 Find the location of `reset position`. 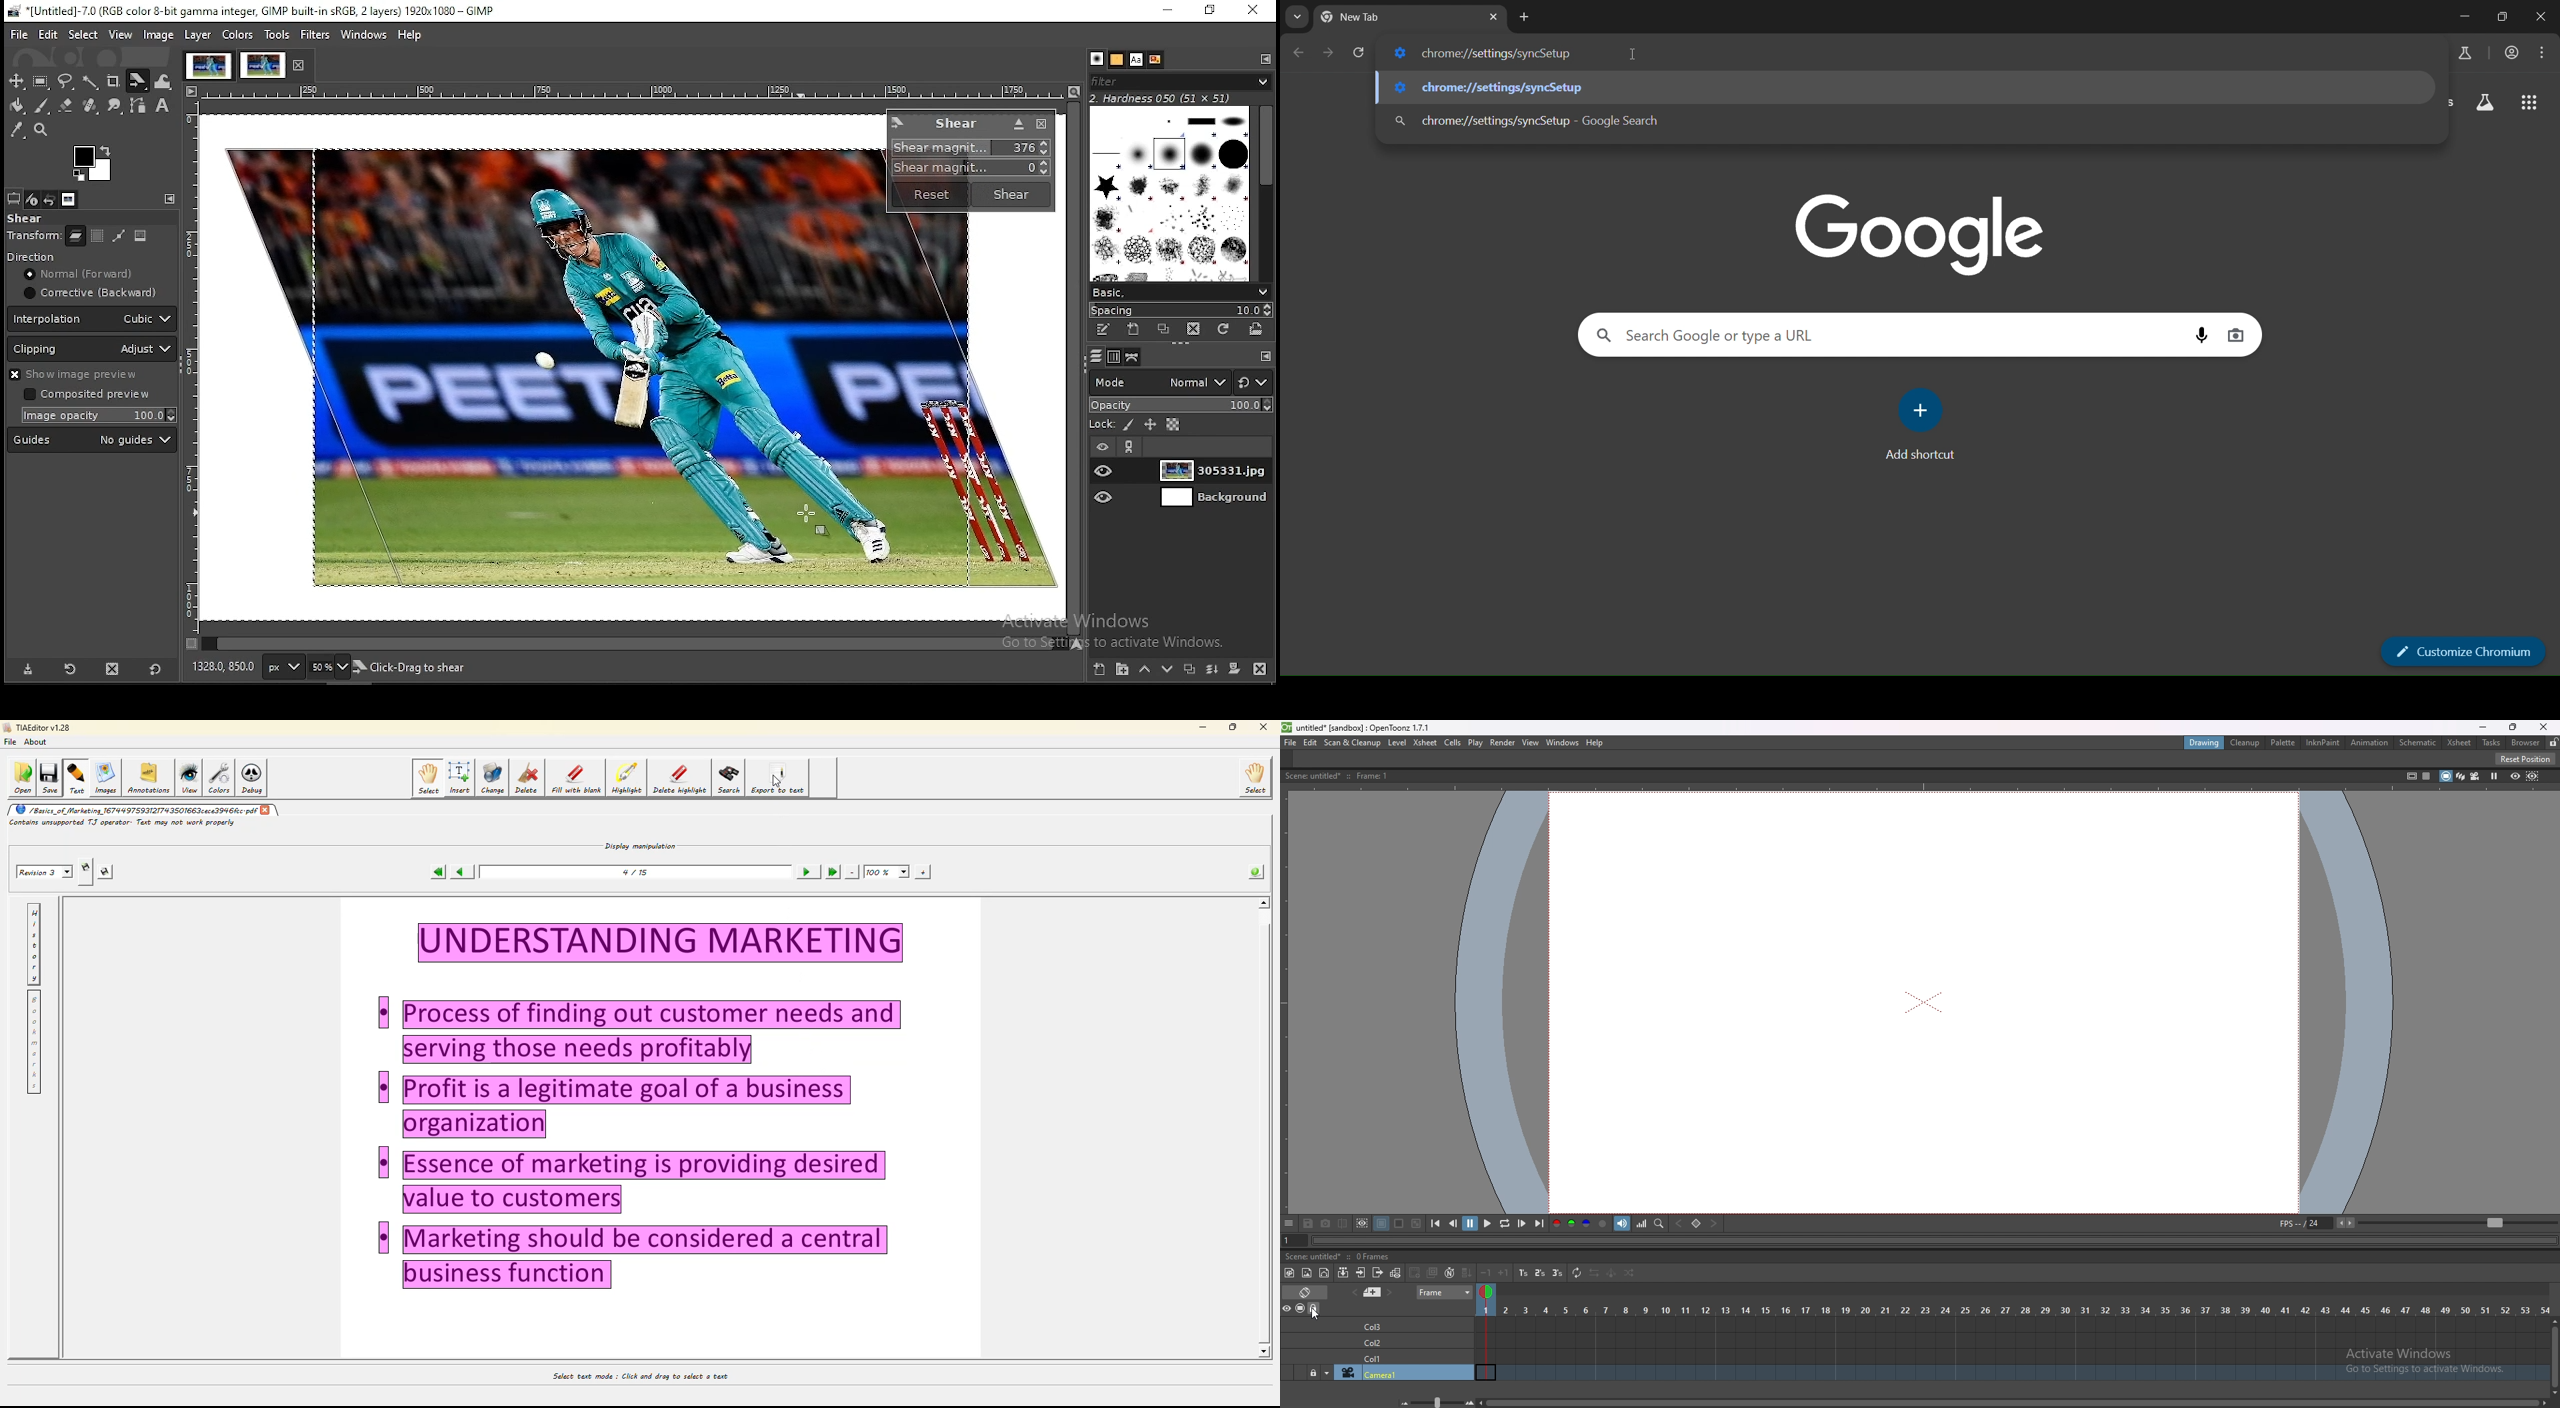

reset position is located at coordinates (2525, 759).